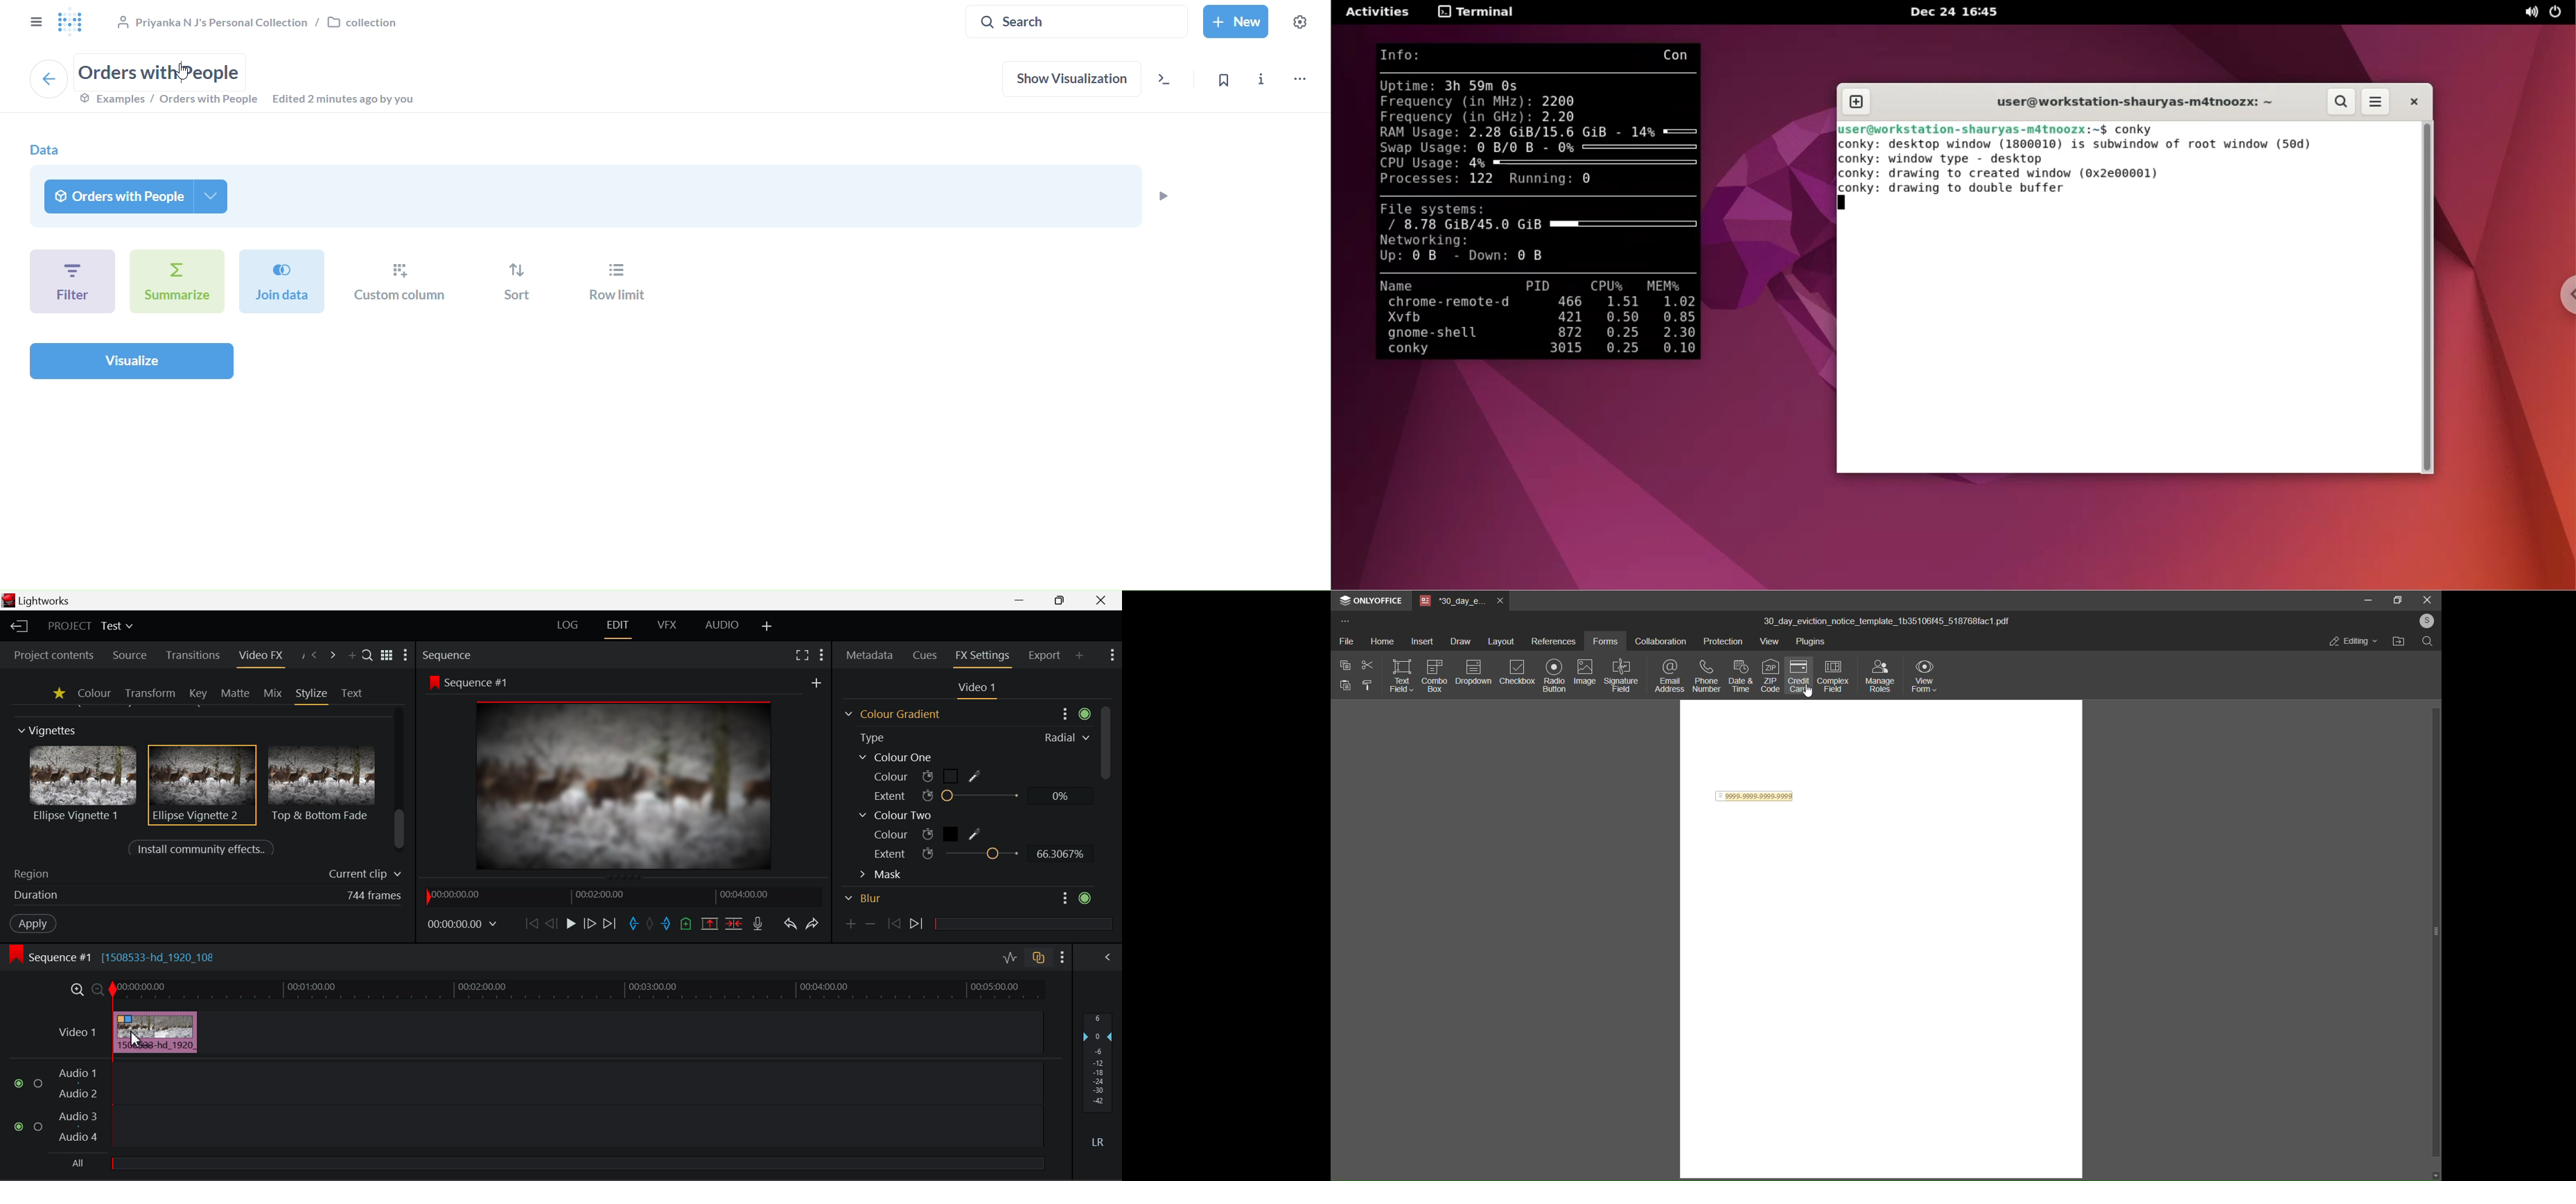 This screenshot has height=1204, width=2576. What do you see at coordinates (1077, 20) in the screenshot?
I see `search` at bounding box center [1077, 20].